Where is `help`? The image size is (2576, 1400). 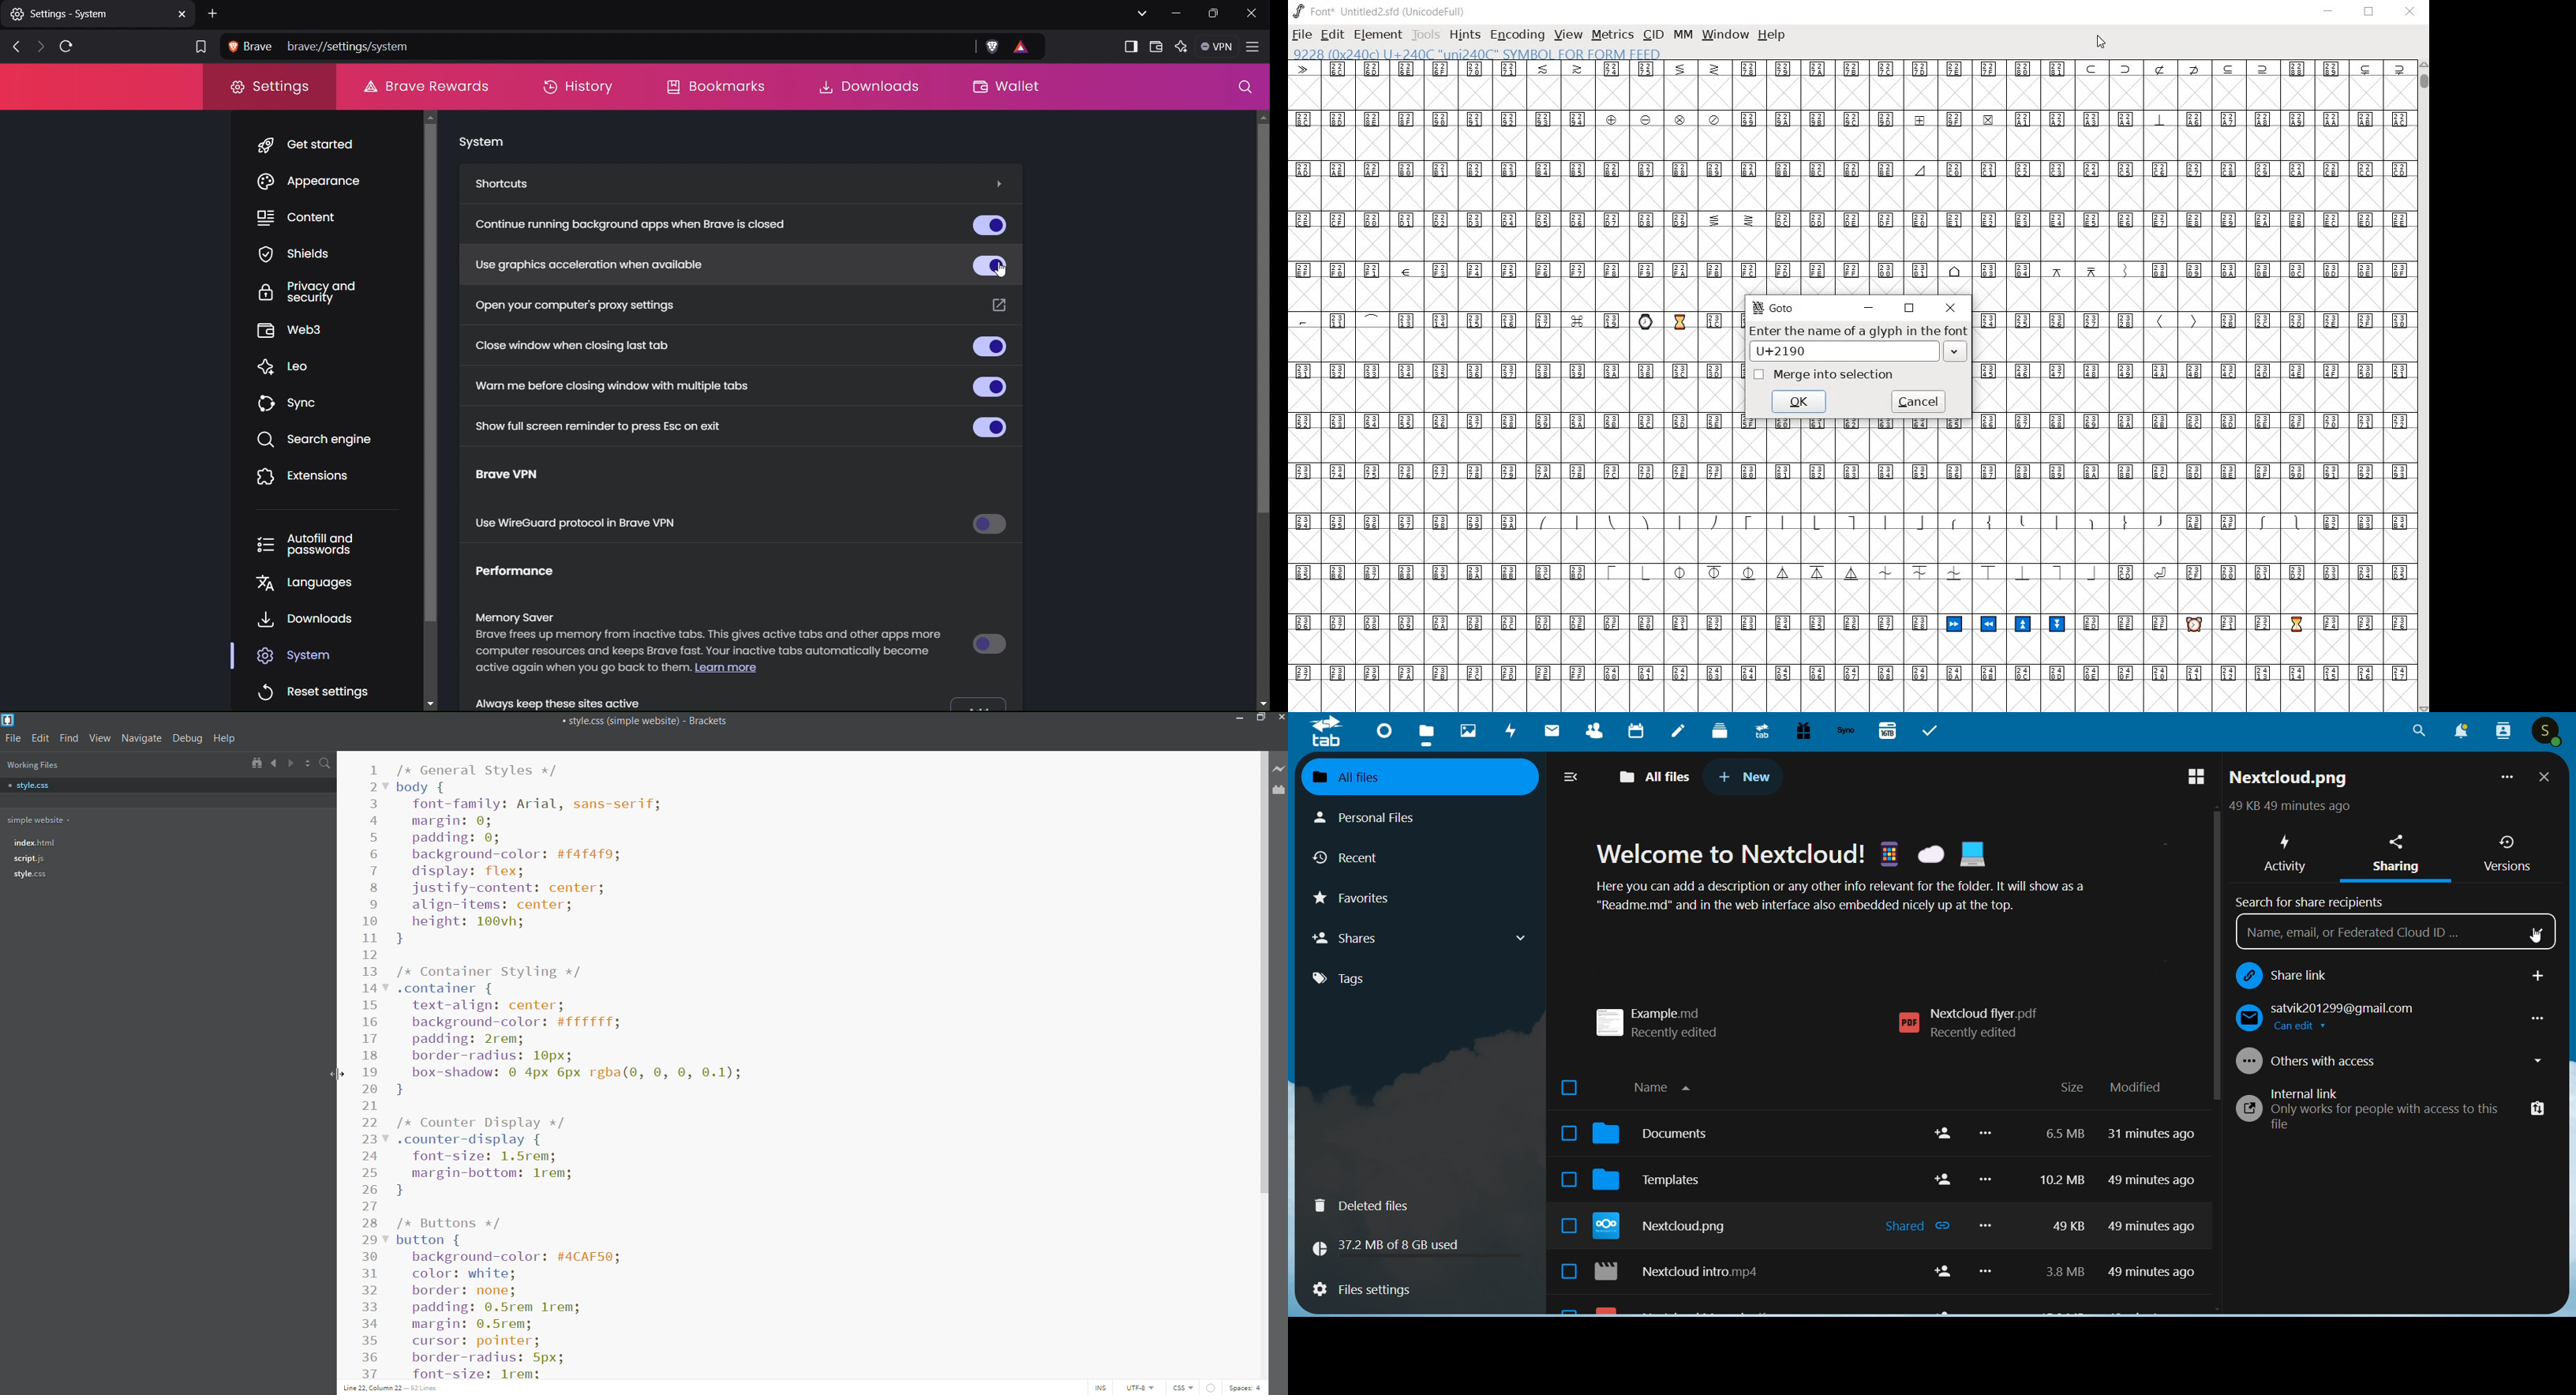
help is located at coordinates (1772, 36).